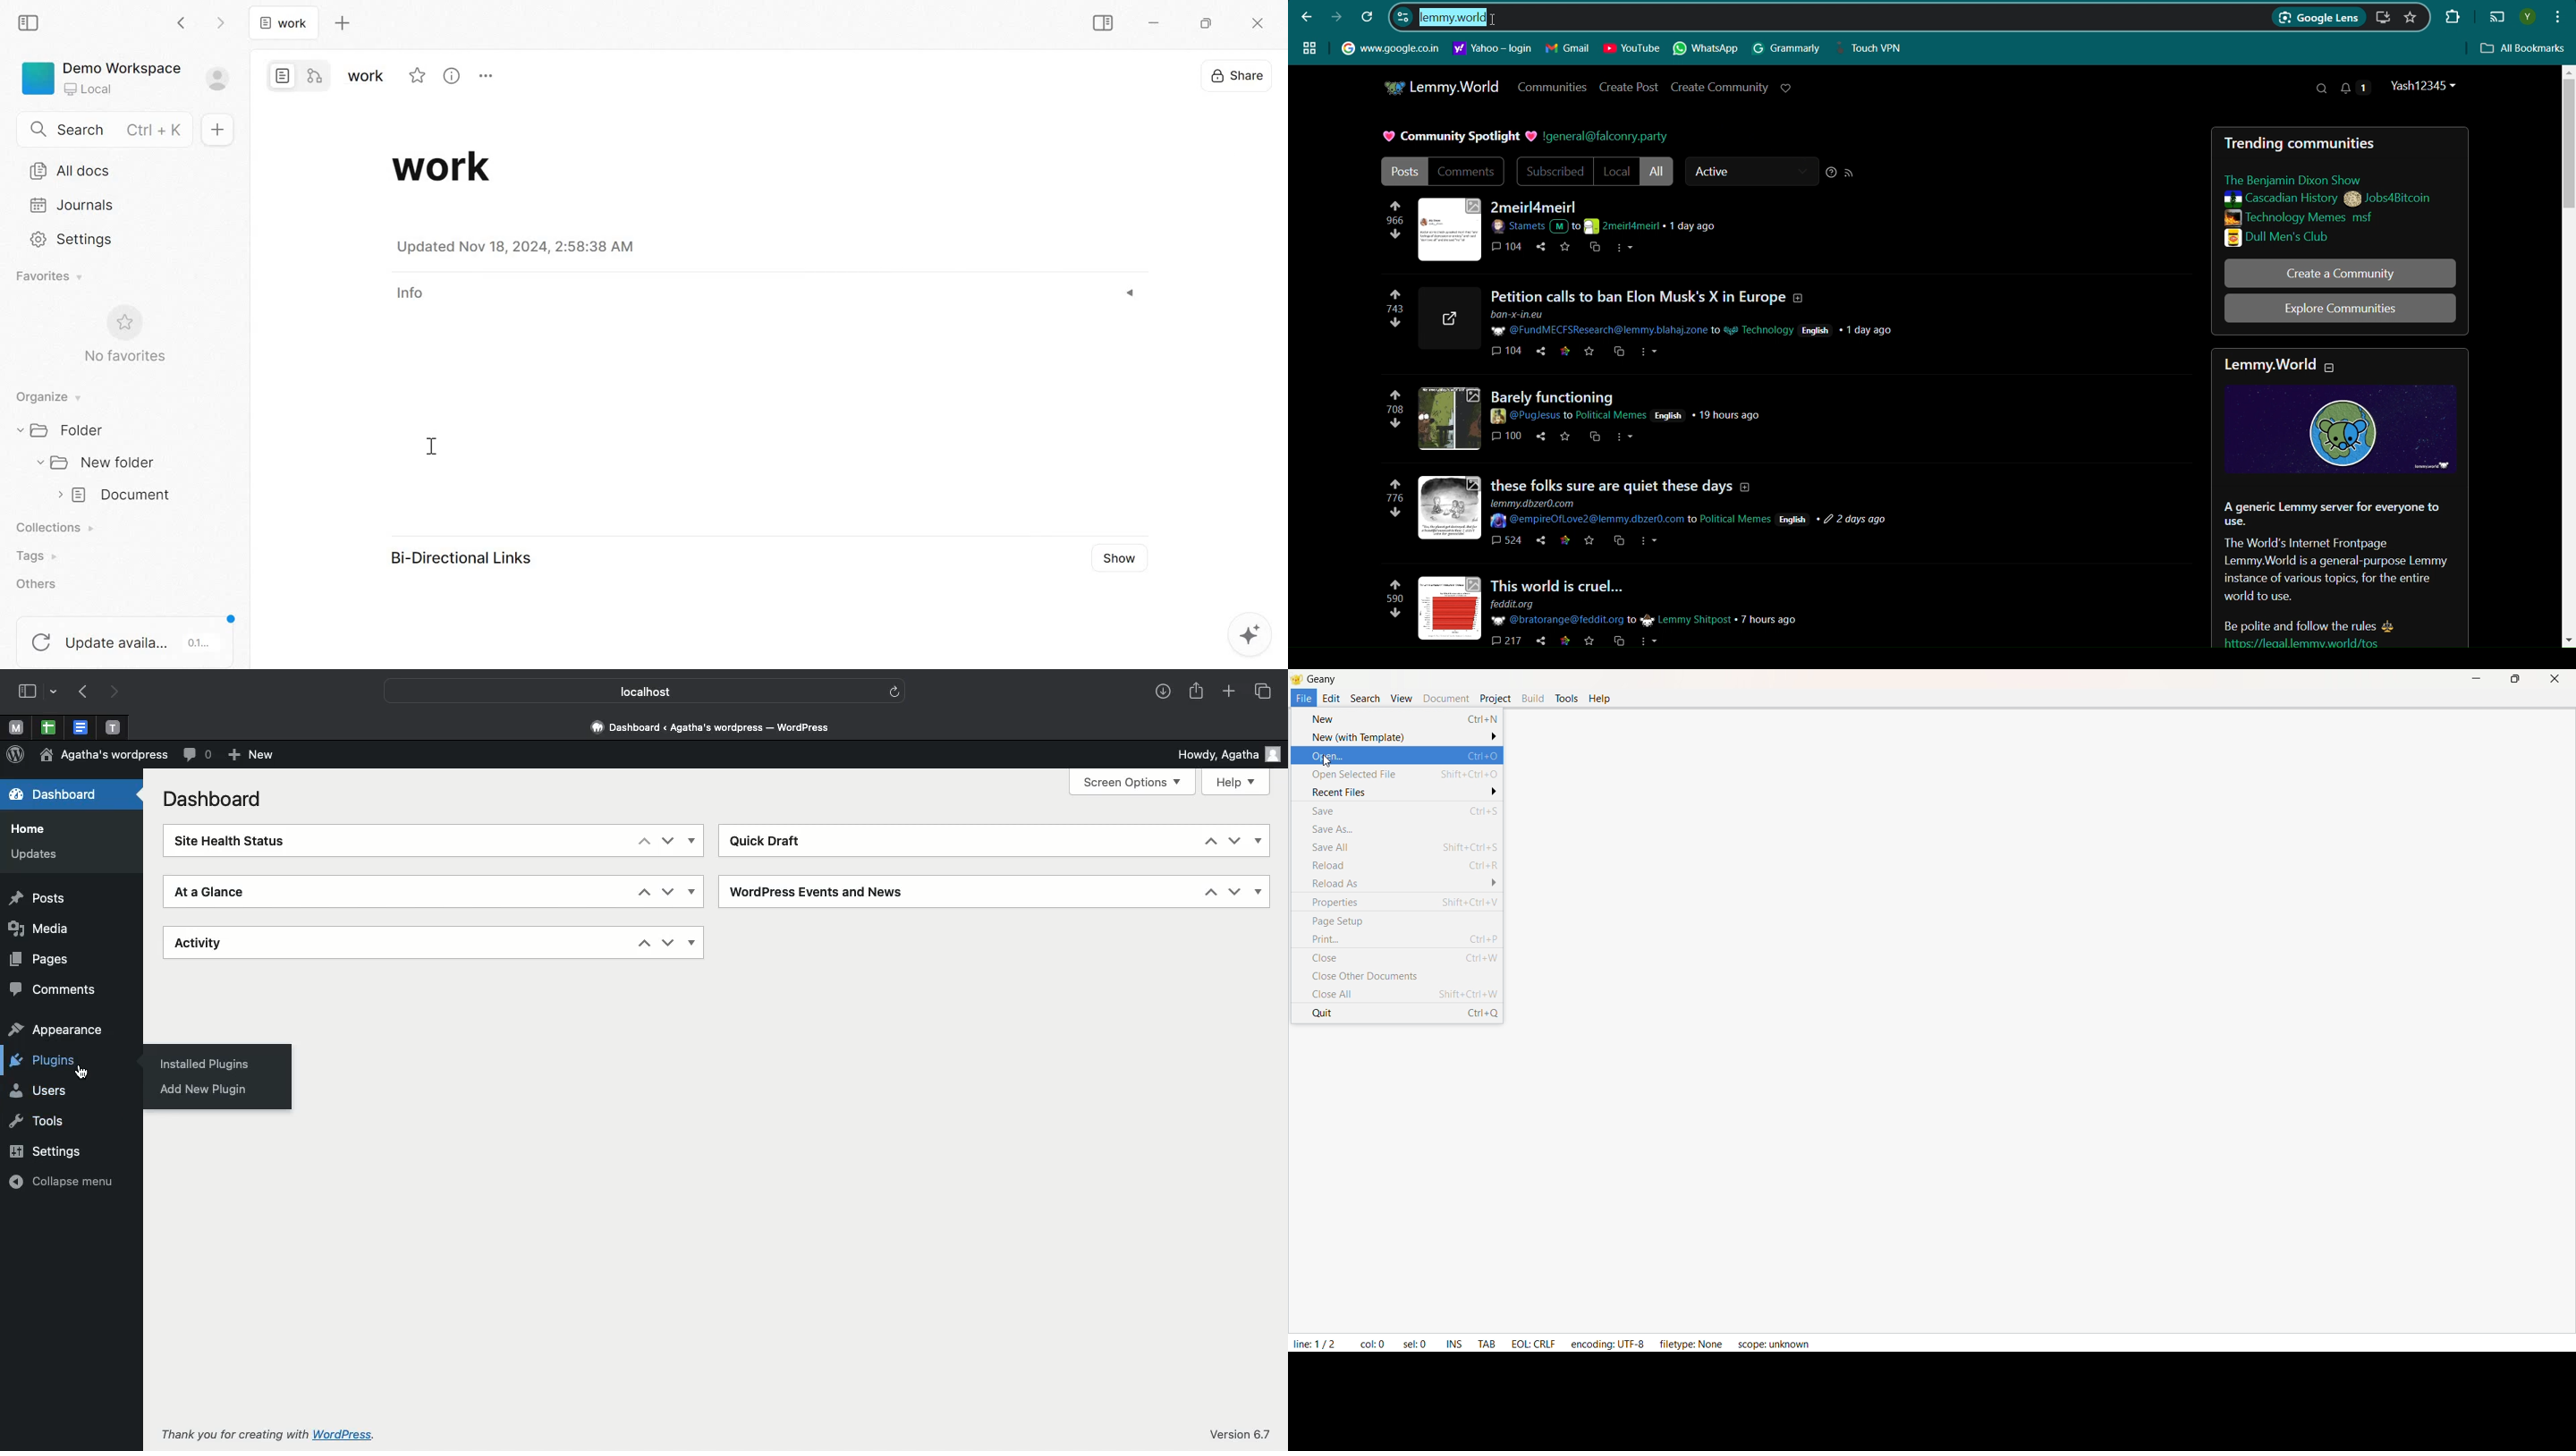 The image size is (2576, 1456). I want to click on Link, so click(2333, 641).